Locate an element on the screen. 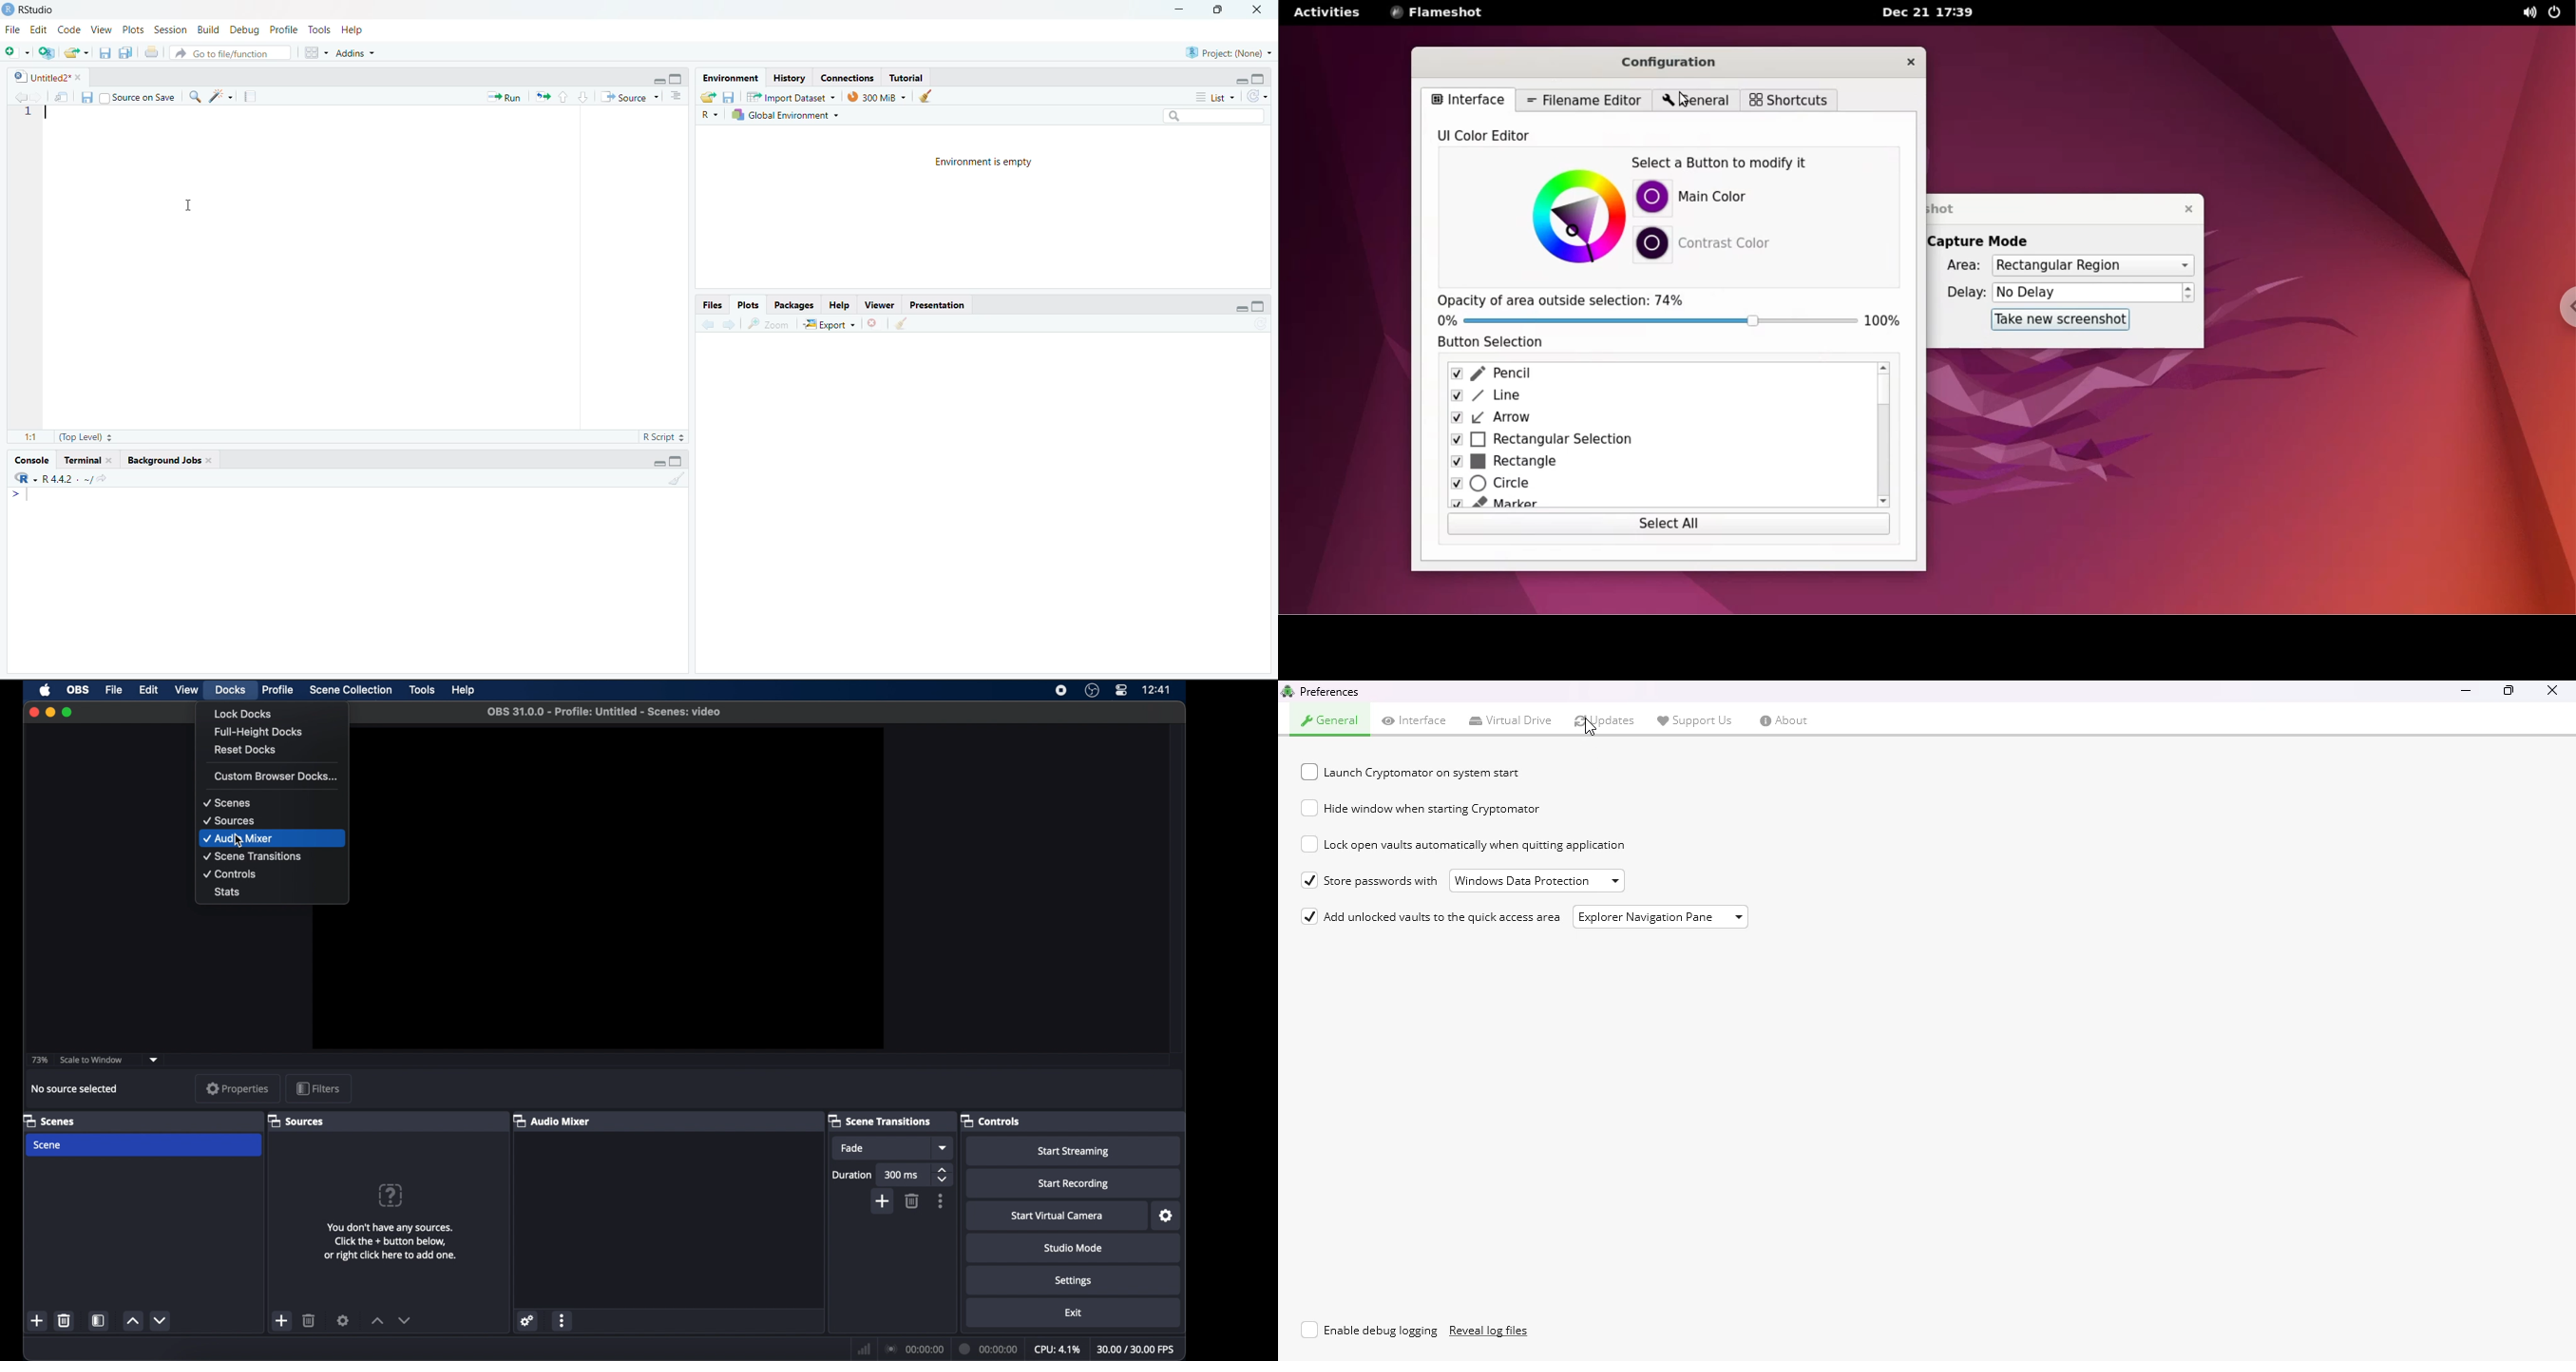 The image size is (2576, 1372). go to next section/chunk is located at coordinates (582, 98).